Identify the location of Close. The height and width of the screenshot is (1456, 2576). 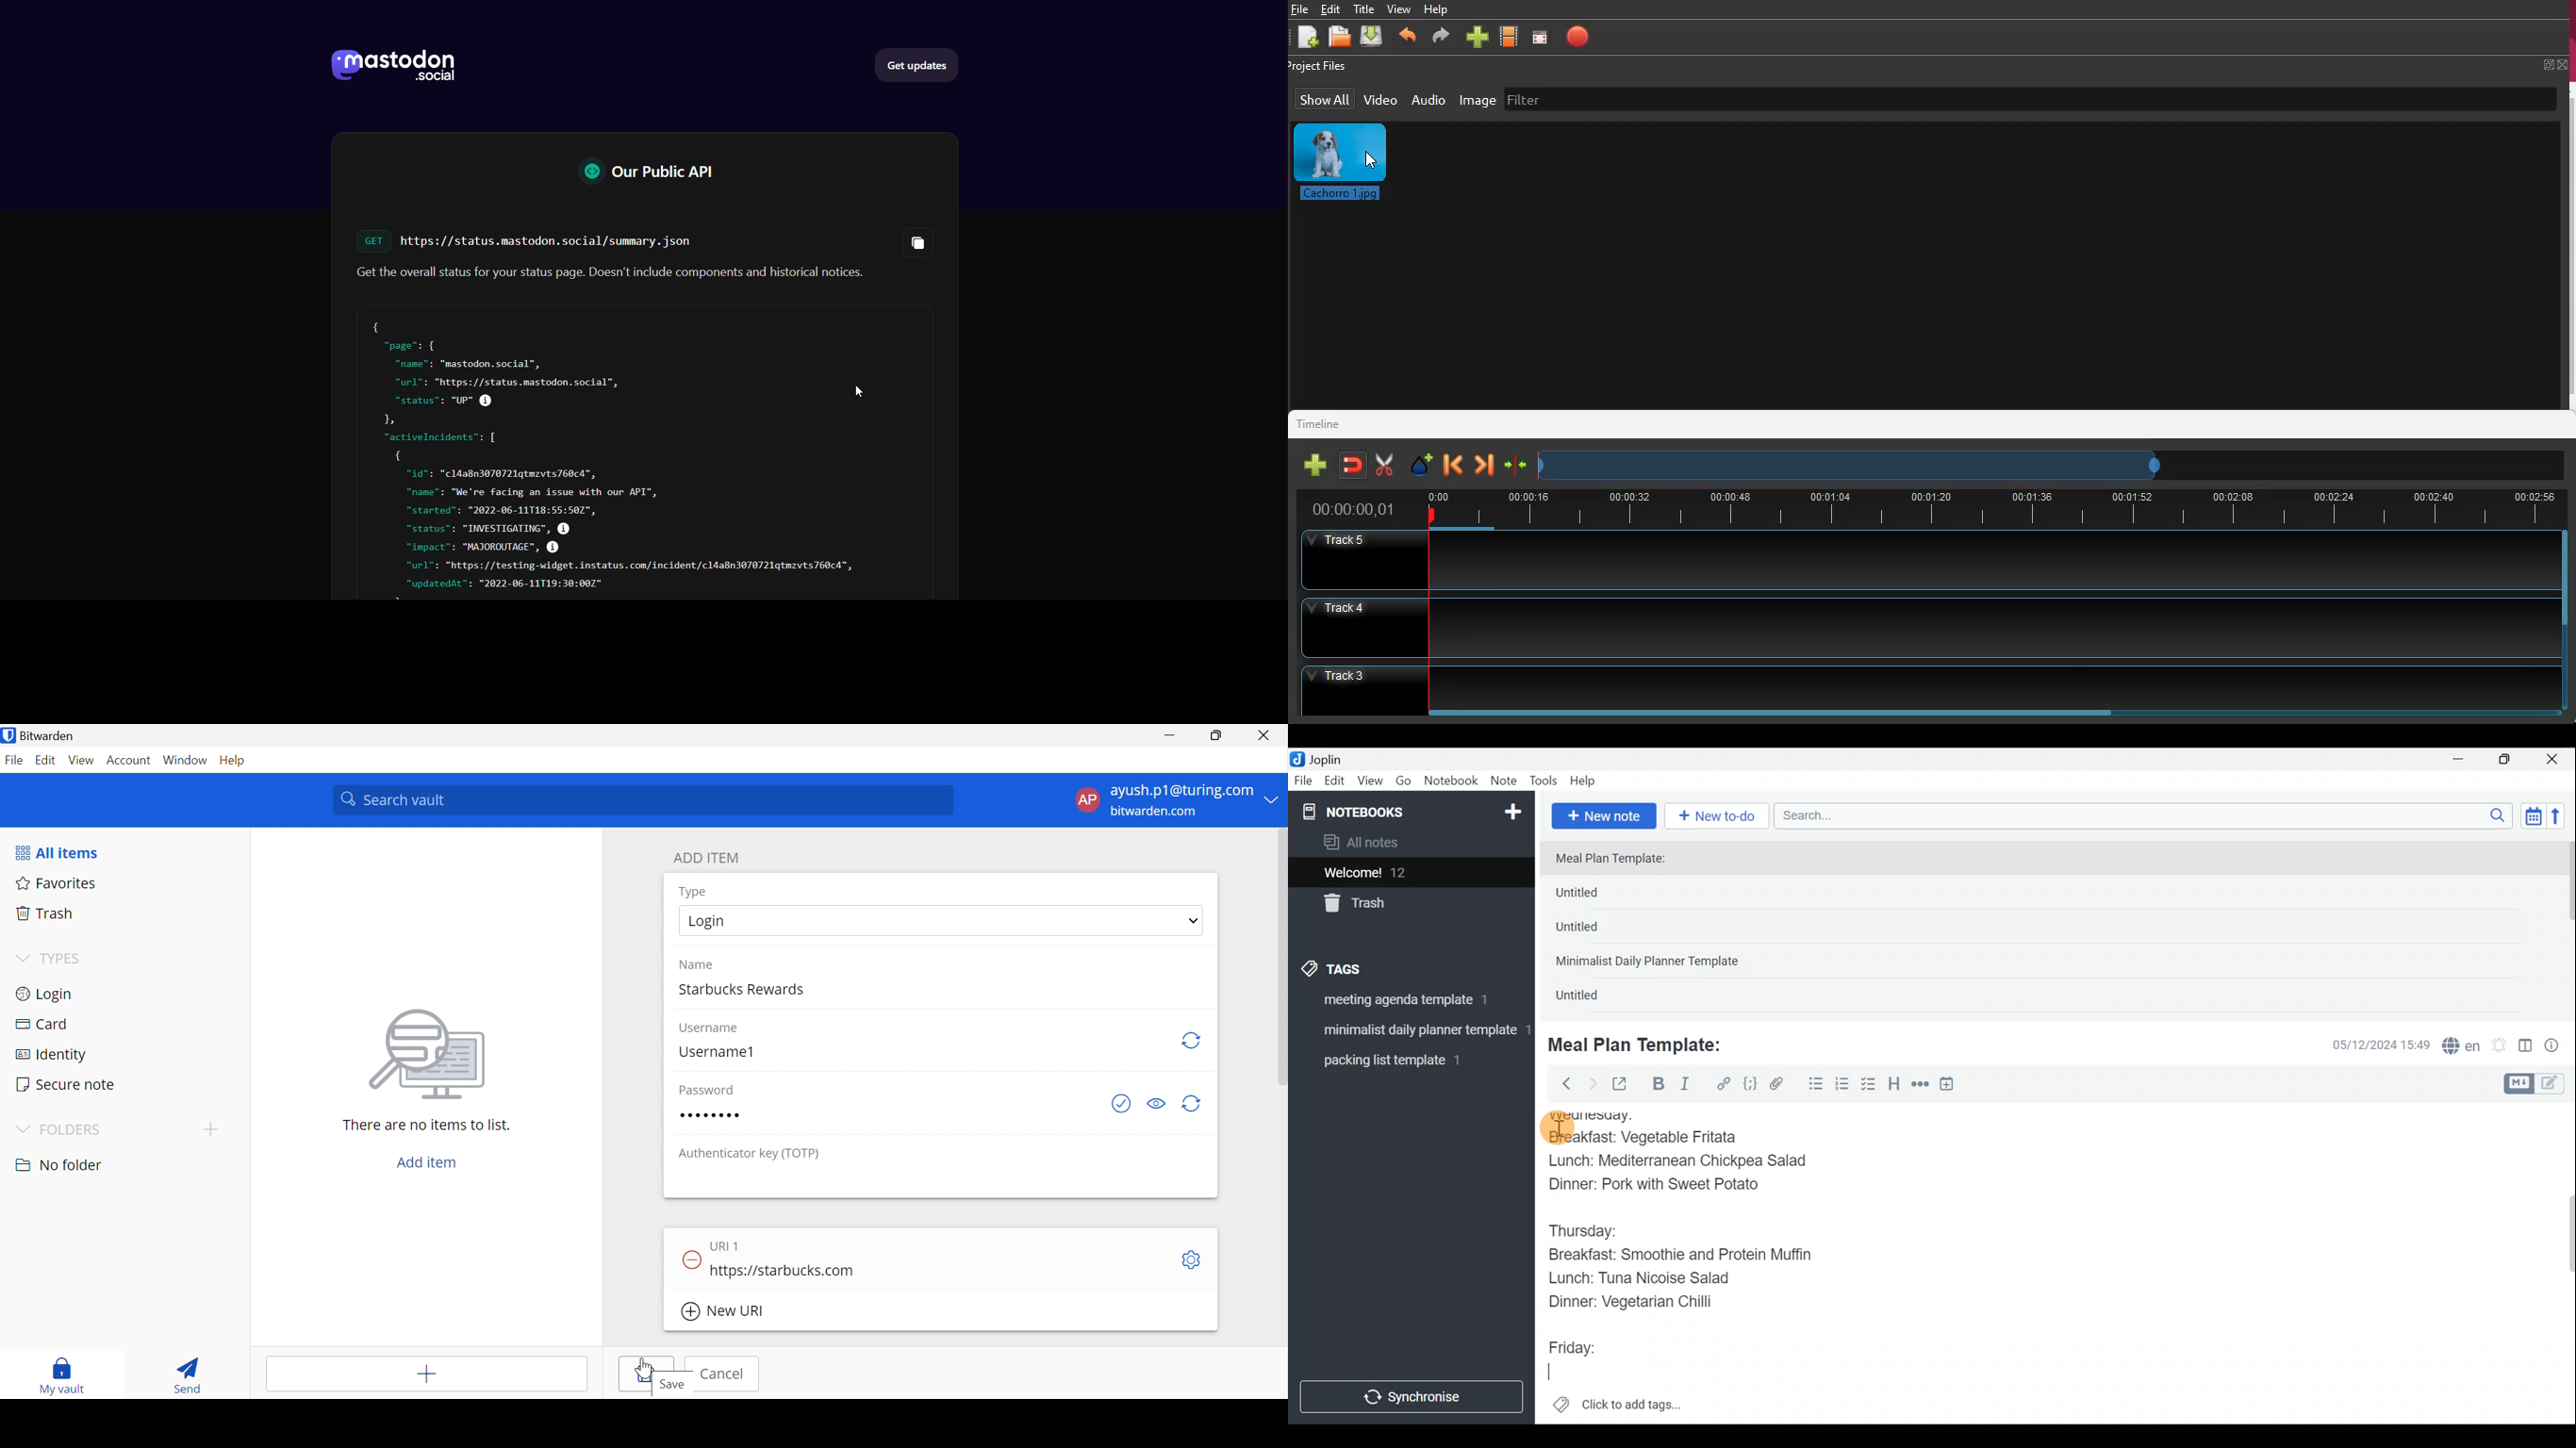
(1266, 735).